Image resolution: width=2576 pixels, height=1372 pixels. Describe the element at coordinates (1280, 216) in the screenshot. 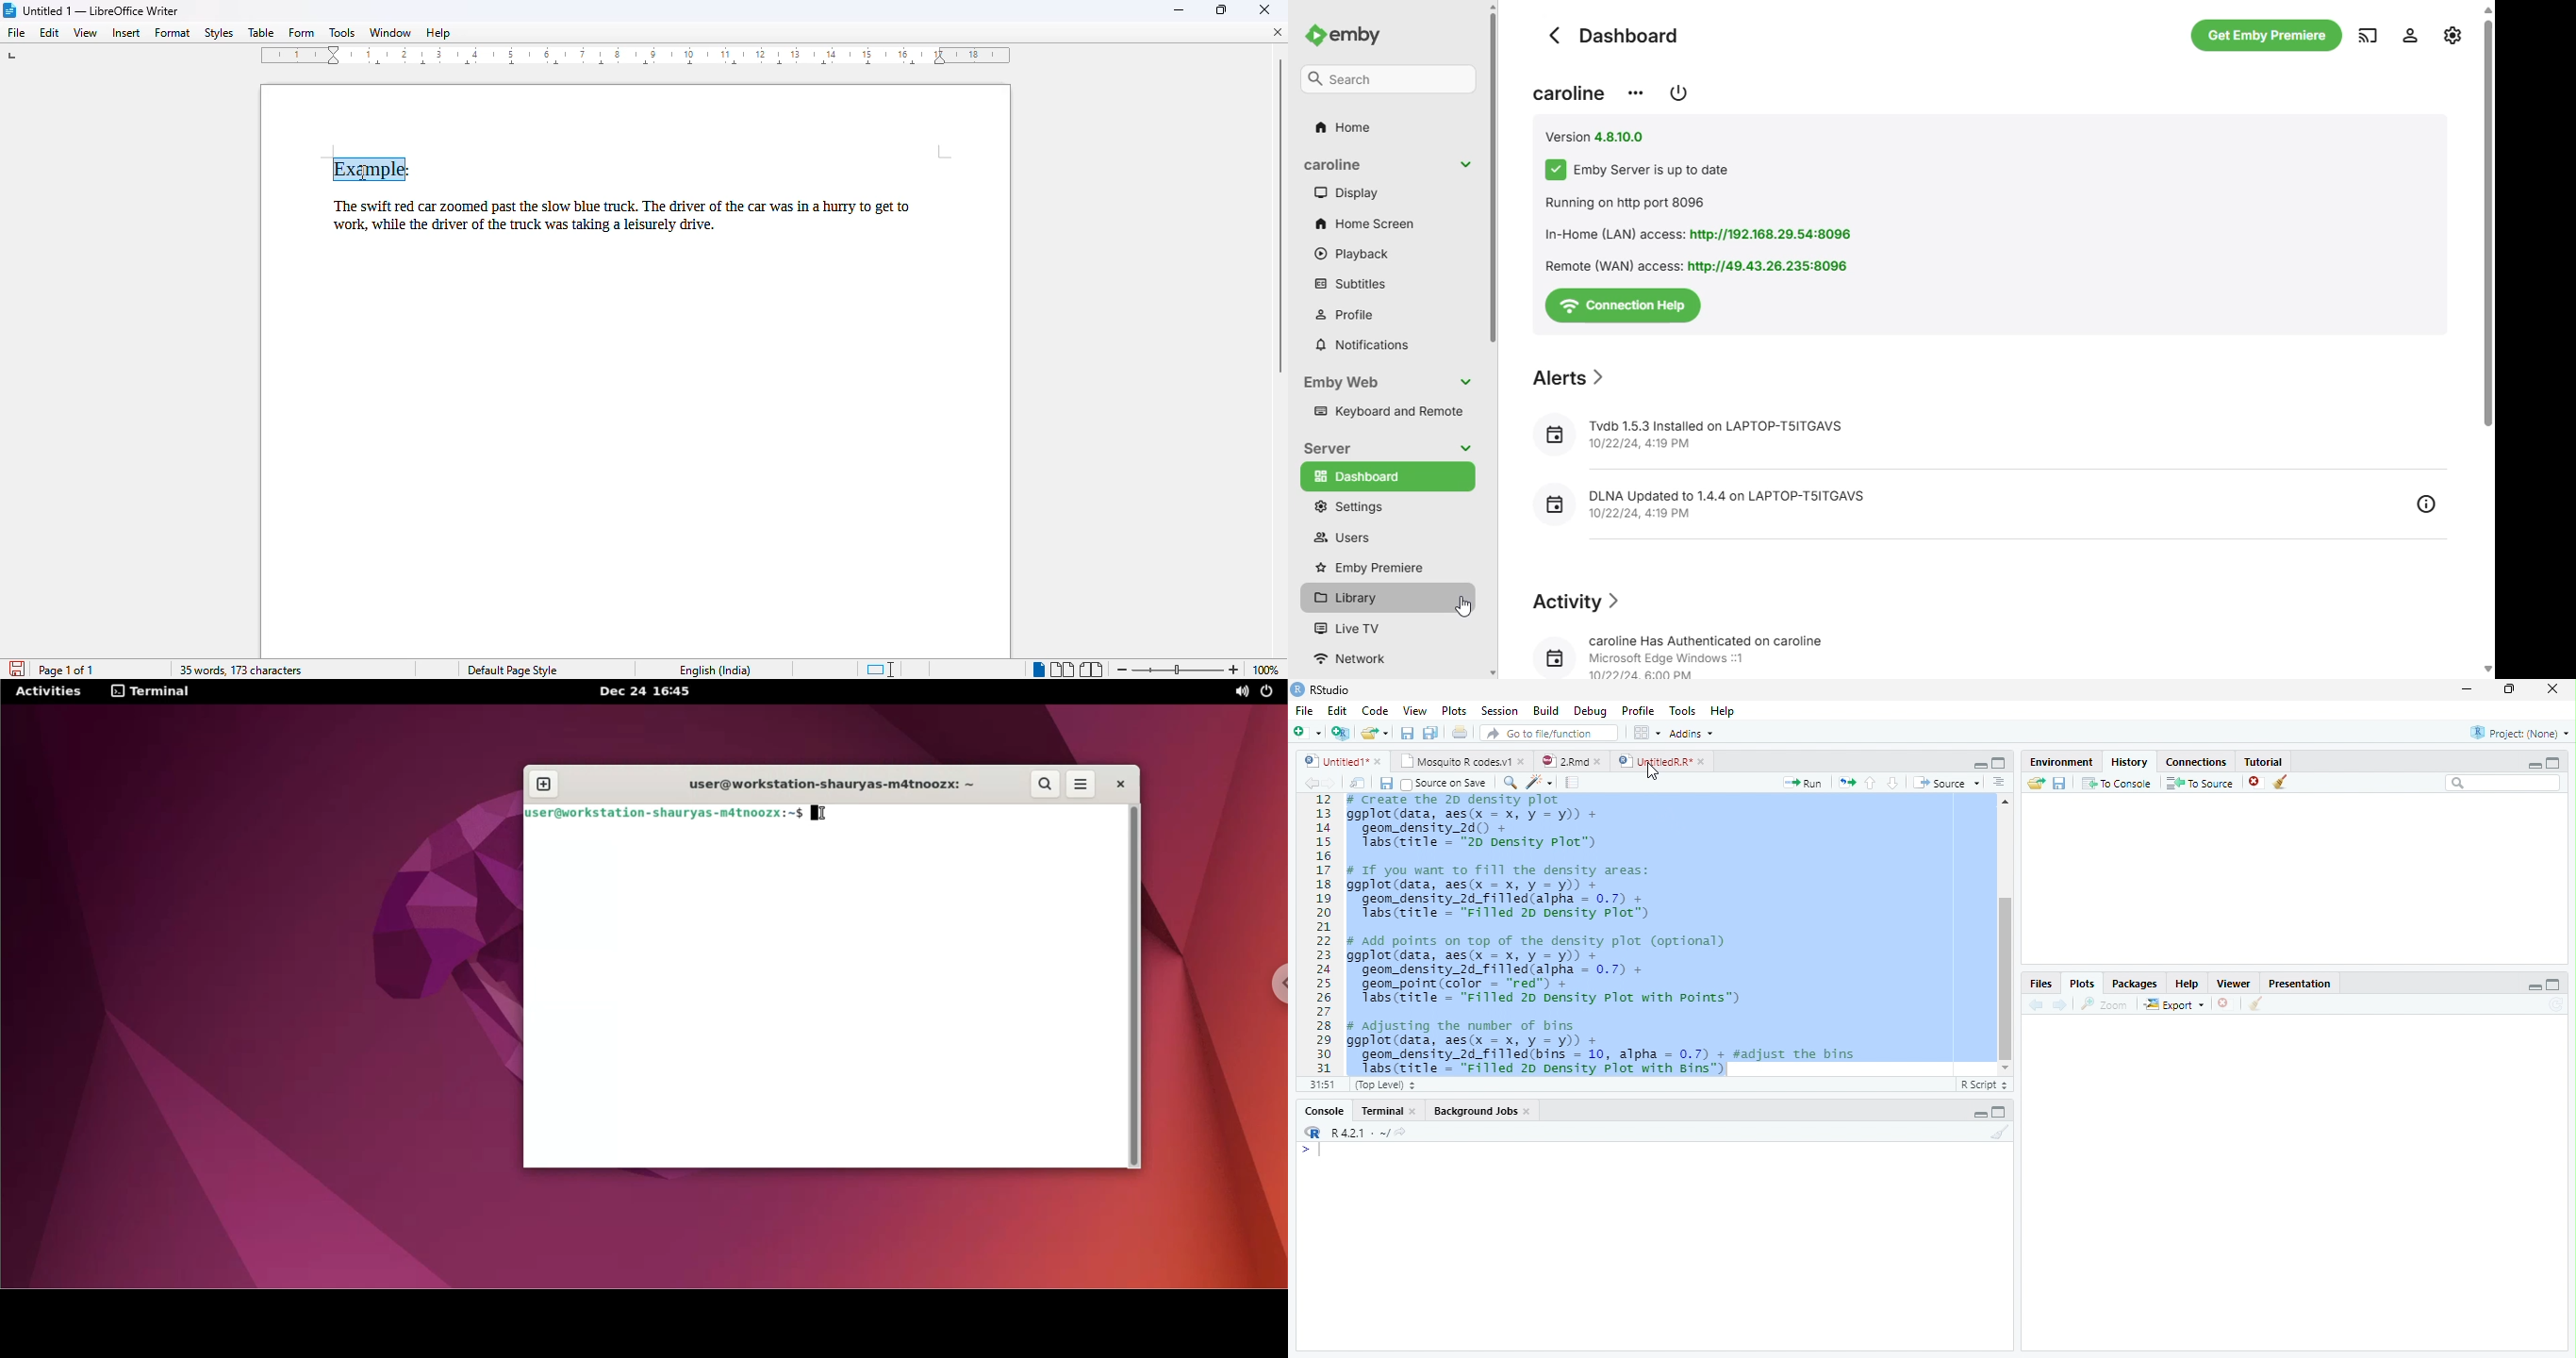

I see `Vertical scroll bar` at that location.